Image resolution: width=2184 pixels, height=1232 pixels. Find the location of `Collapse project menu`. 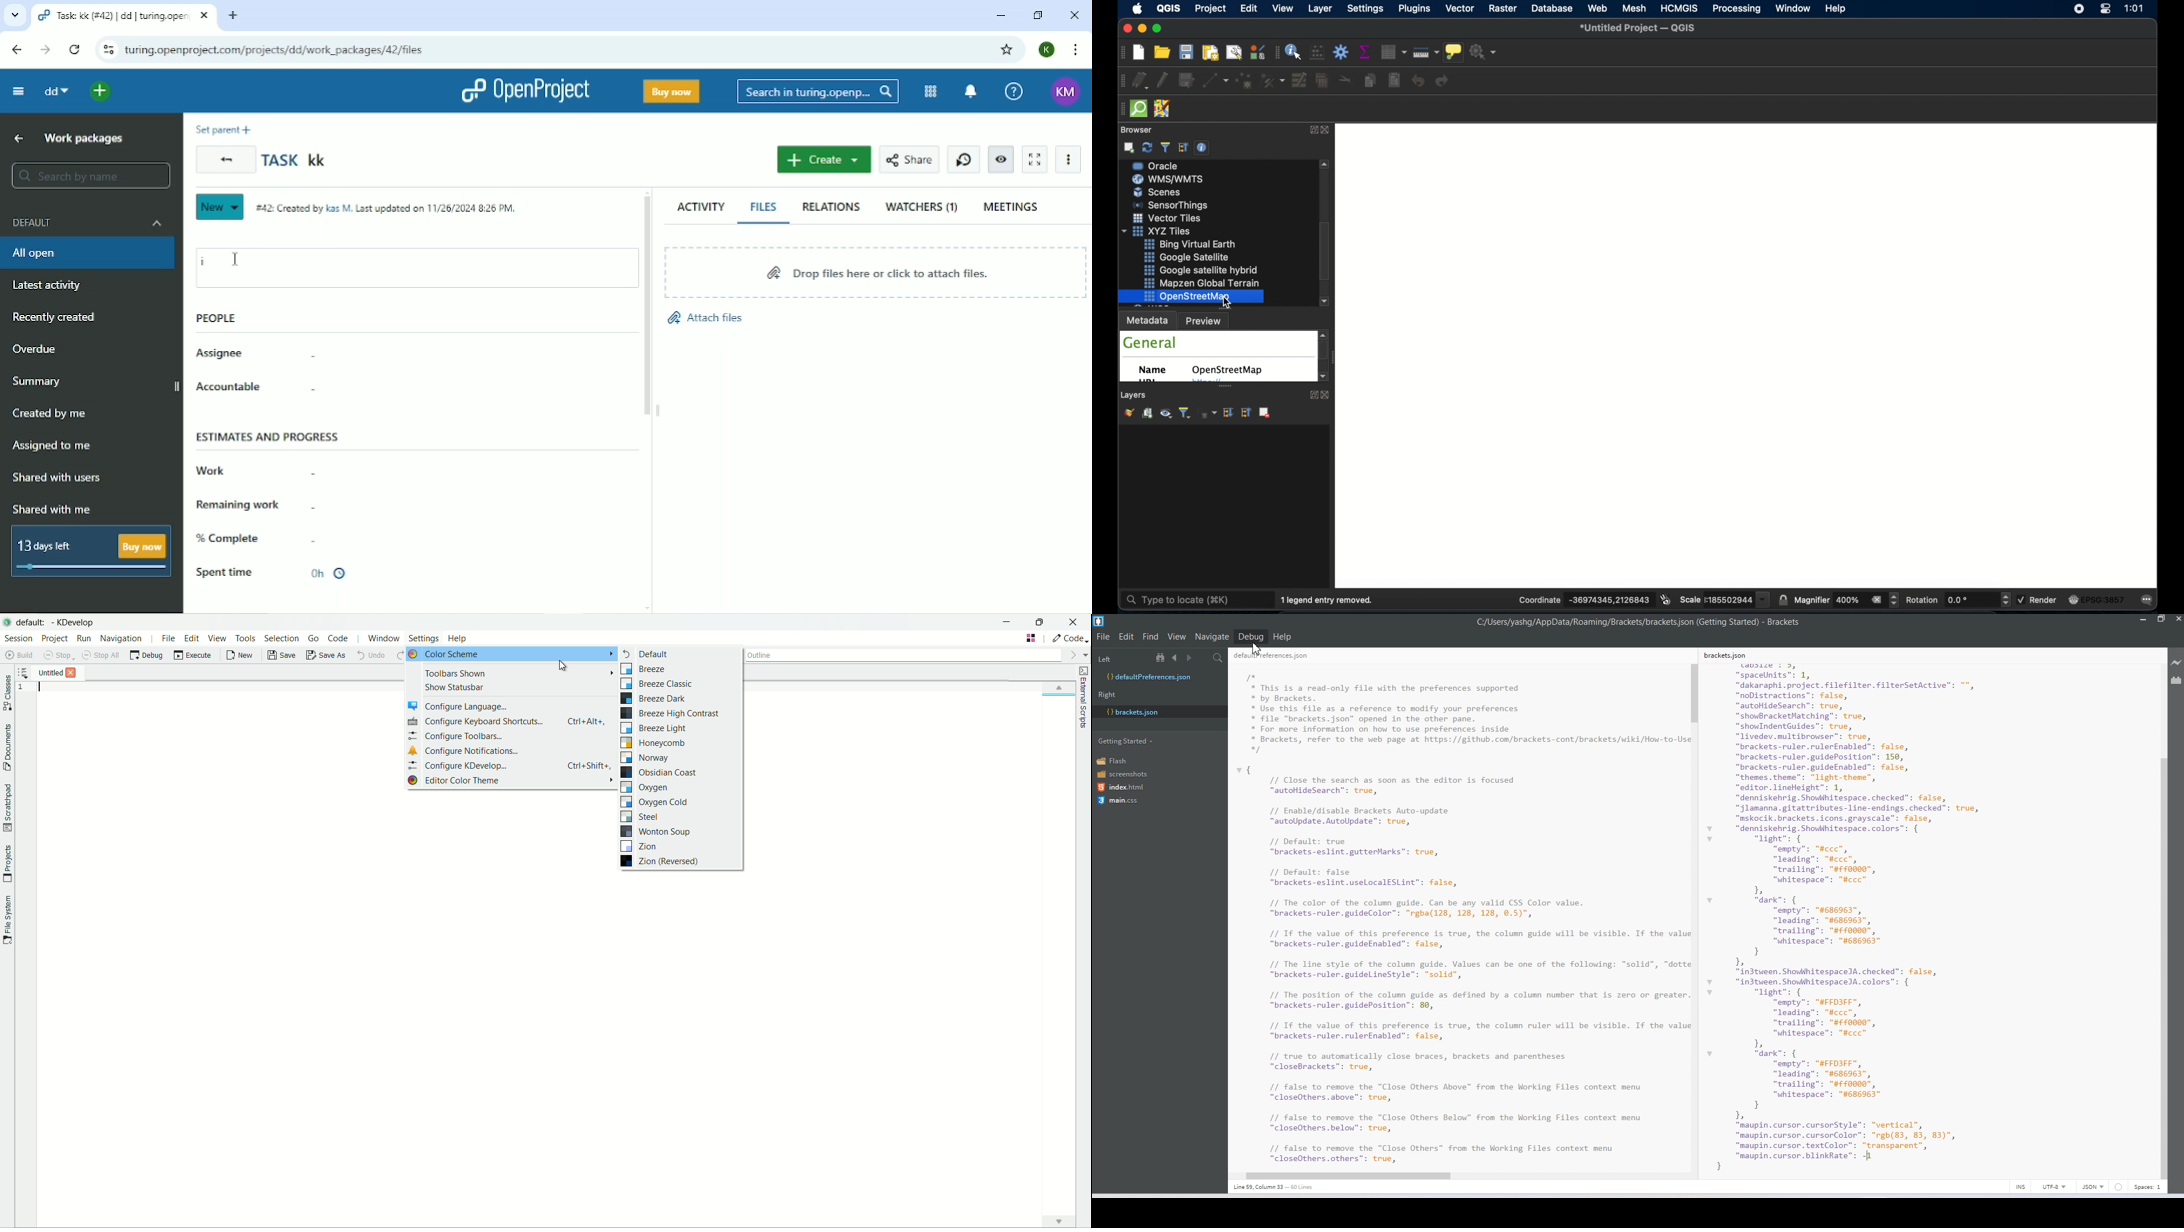

Collapse project menu is located at coordinates (19, 91).